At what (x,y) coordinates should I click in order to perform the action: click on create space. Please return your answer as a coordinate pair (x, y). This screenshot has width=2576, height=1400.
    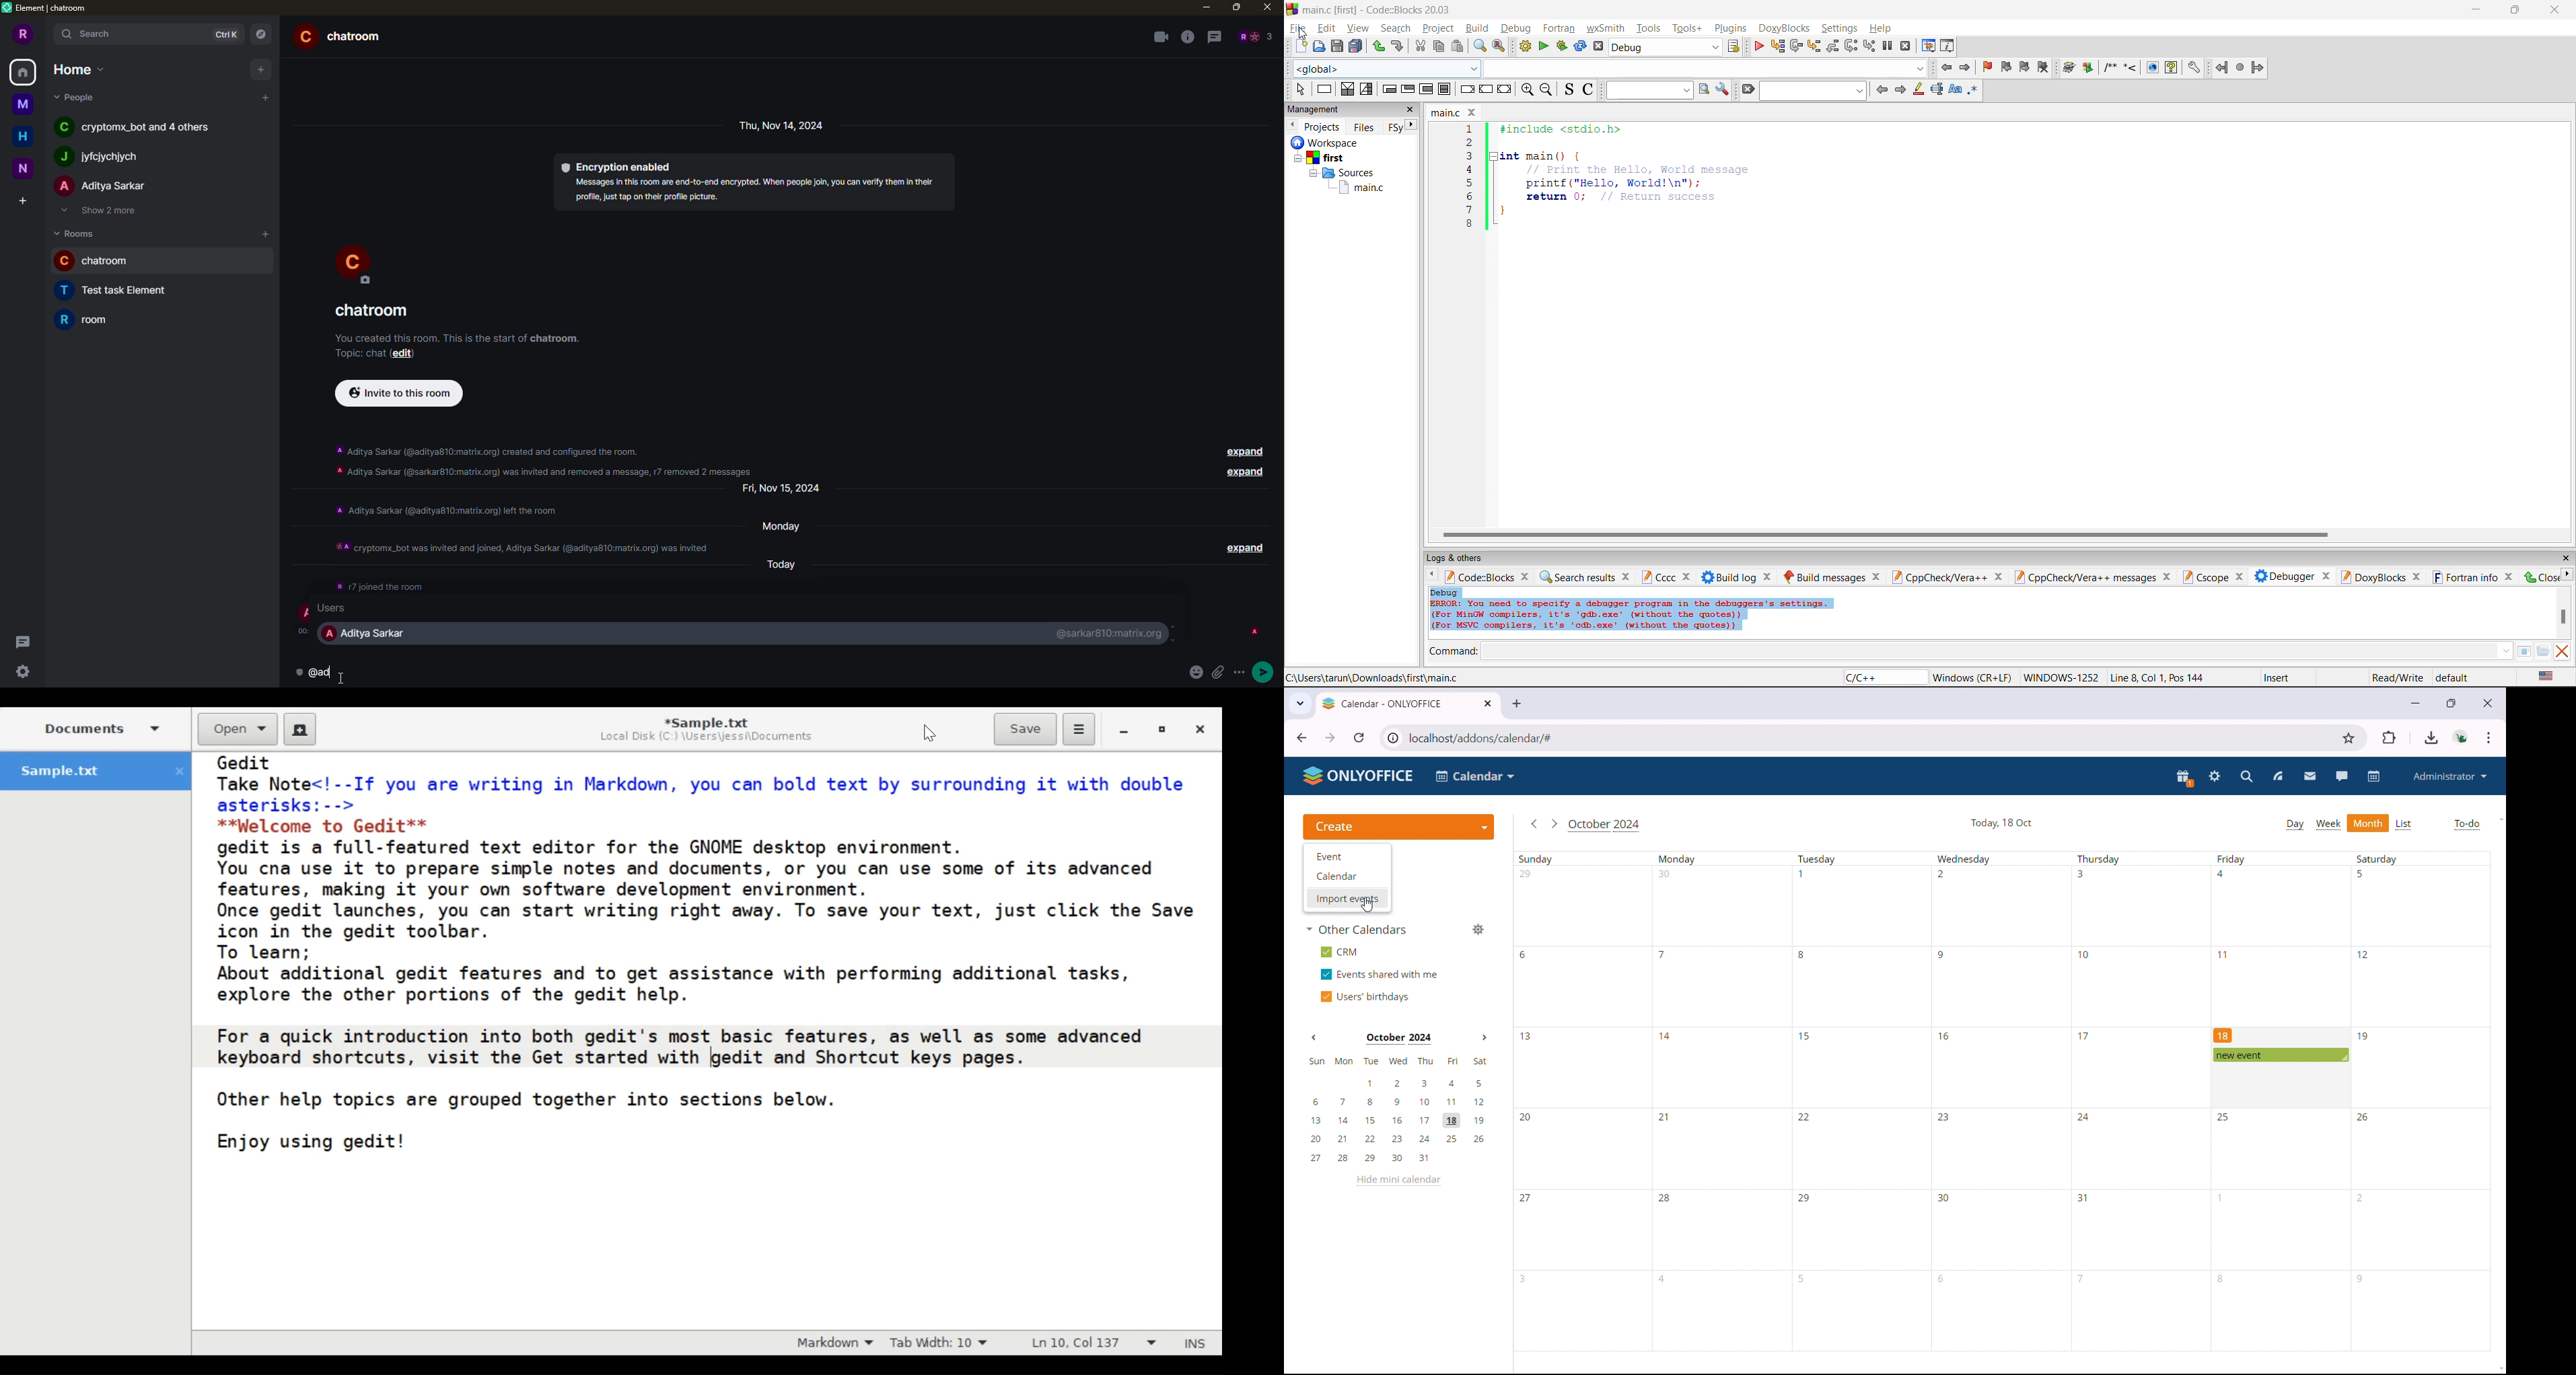
    Looking at the image, I should click on (20, 201).